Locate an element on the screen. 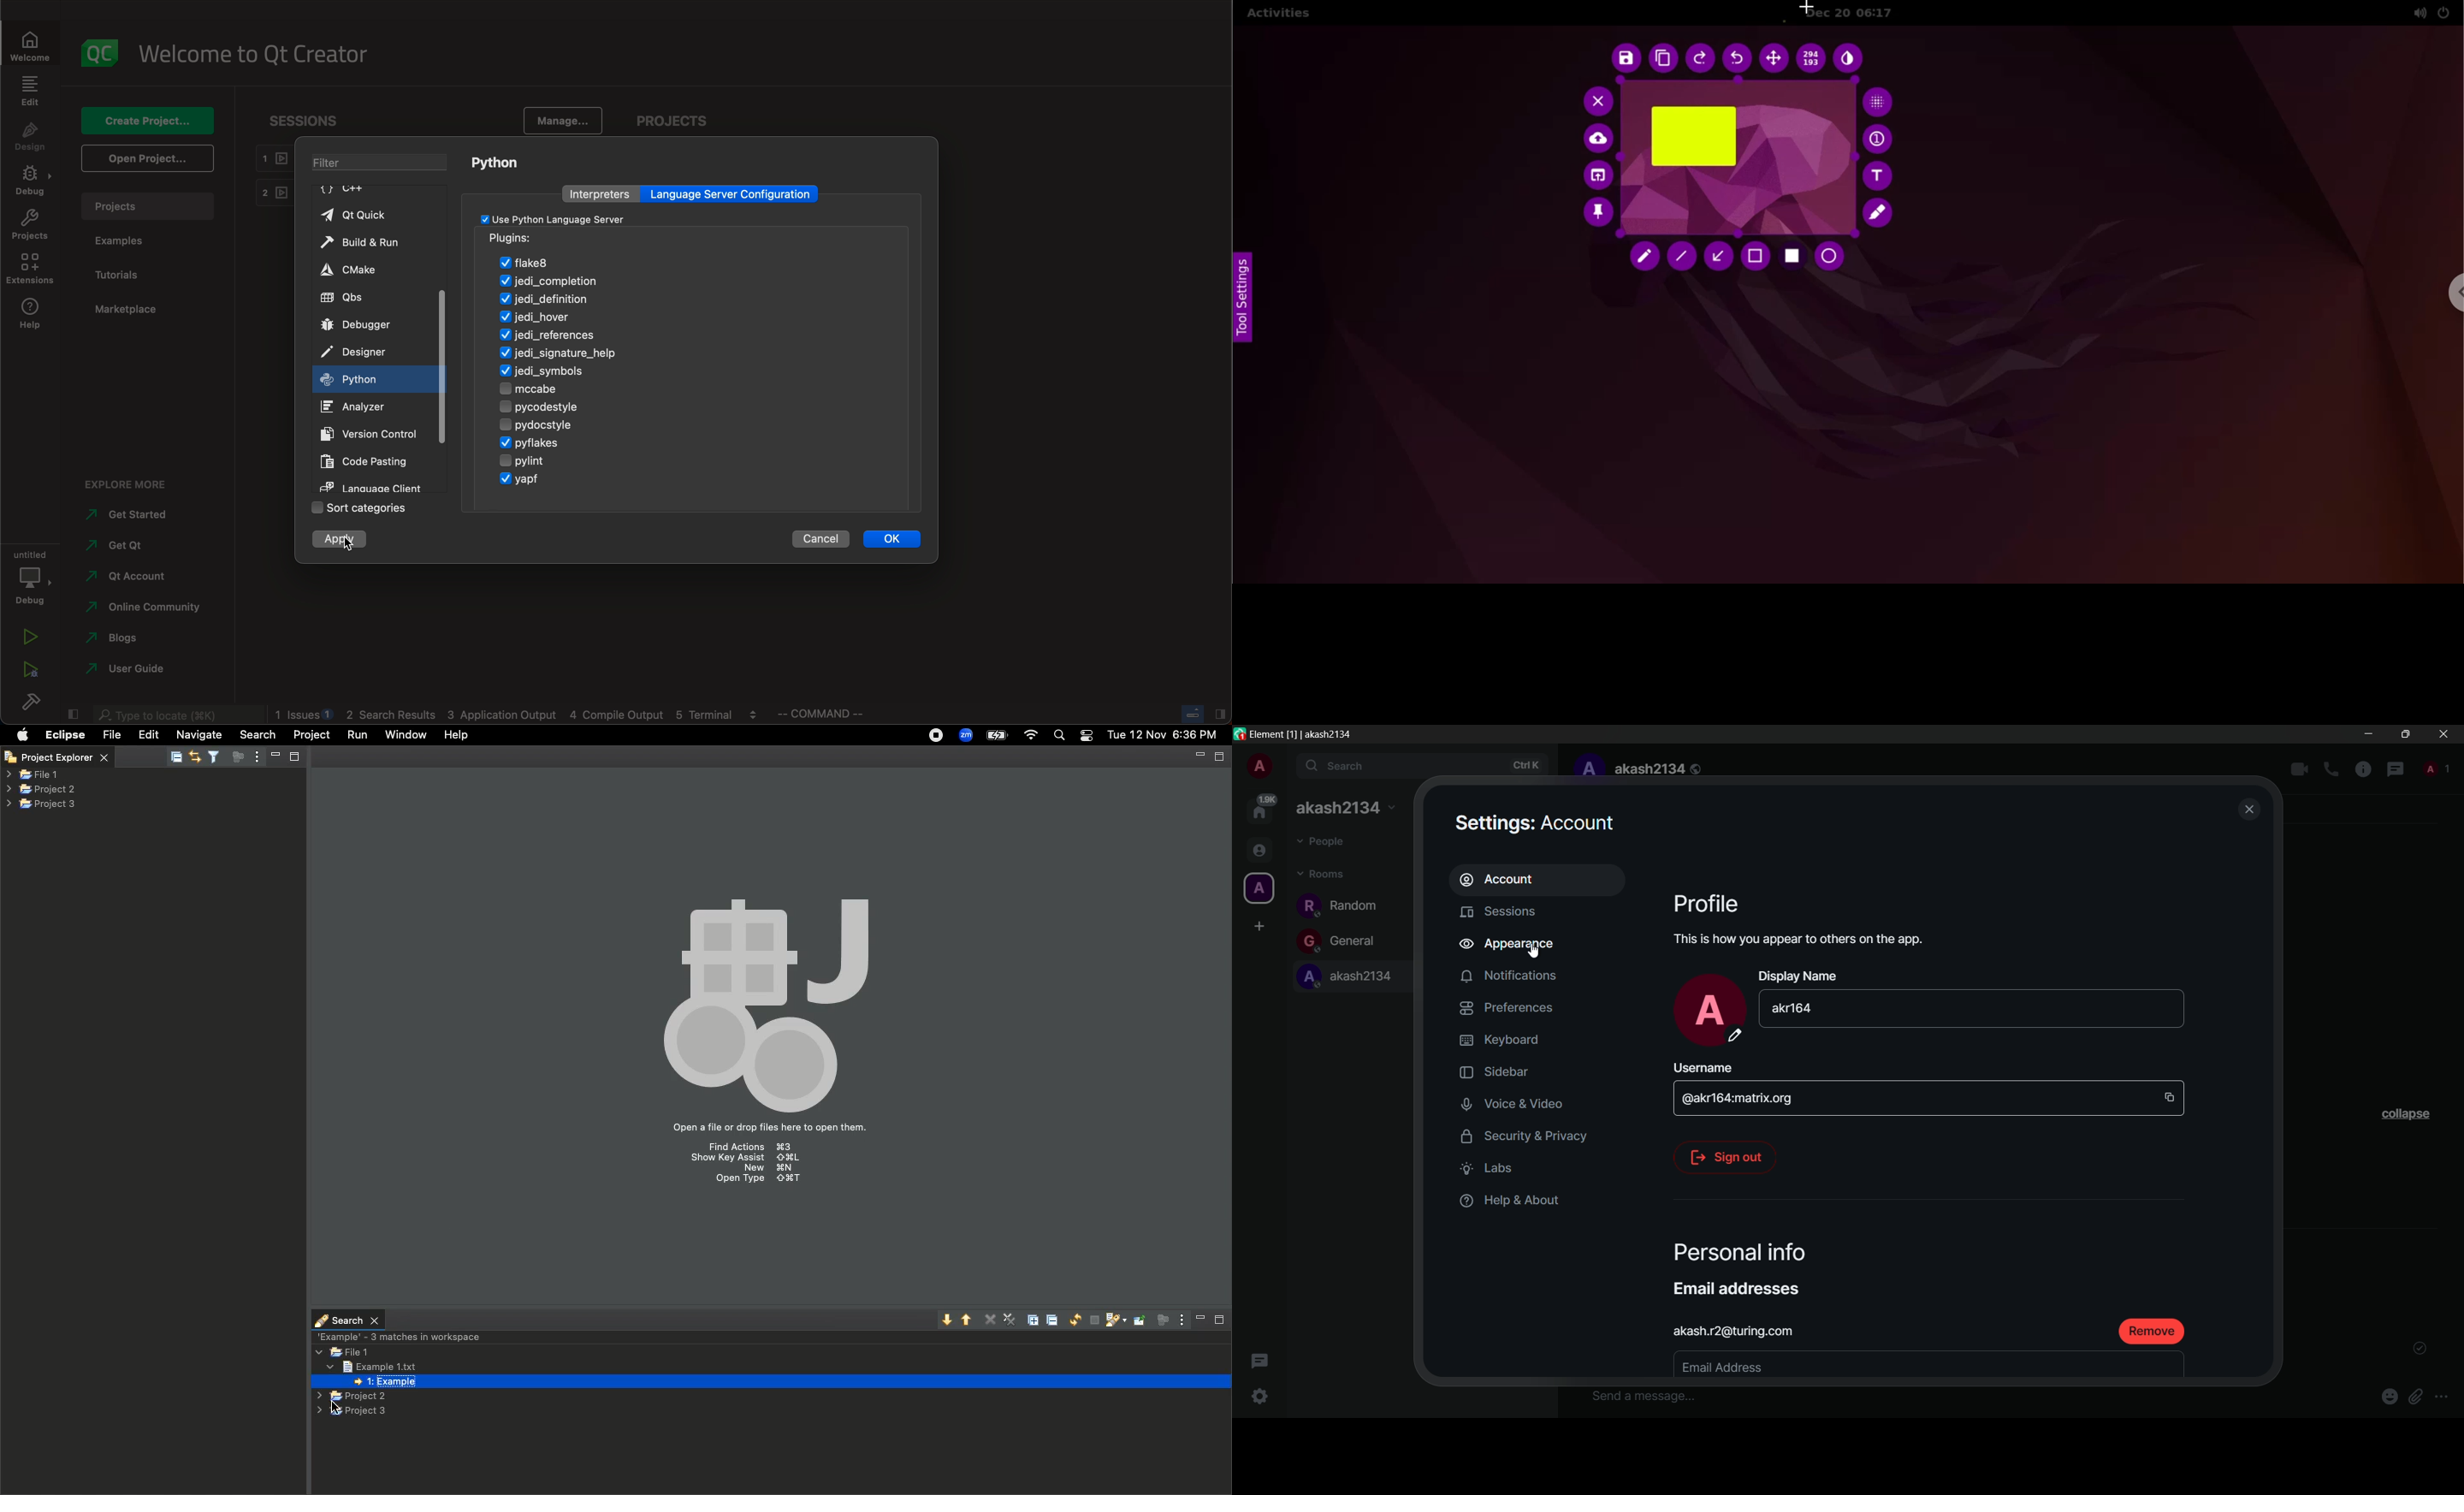 The width and height of the screenshot is (2464, 1512). command is located at coordinates (820, 713).